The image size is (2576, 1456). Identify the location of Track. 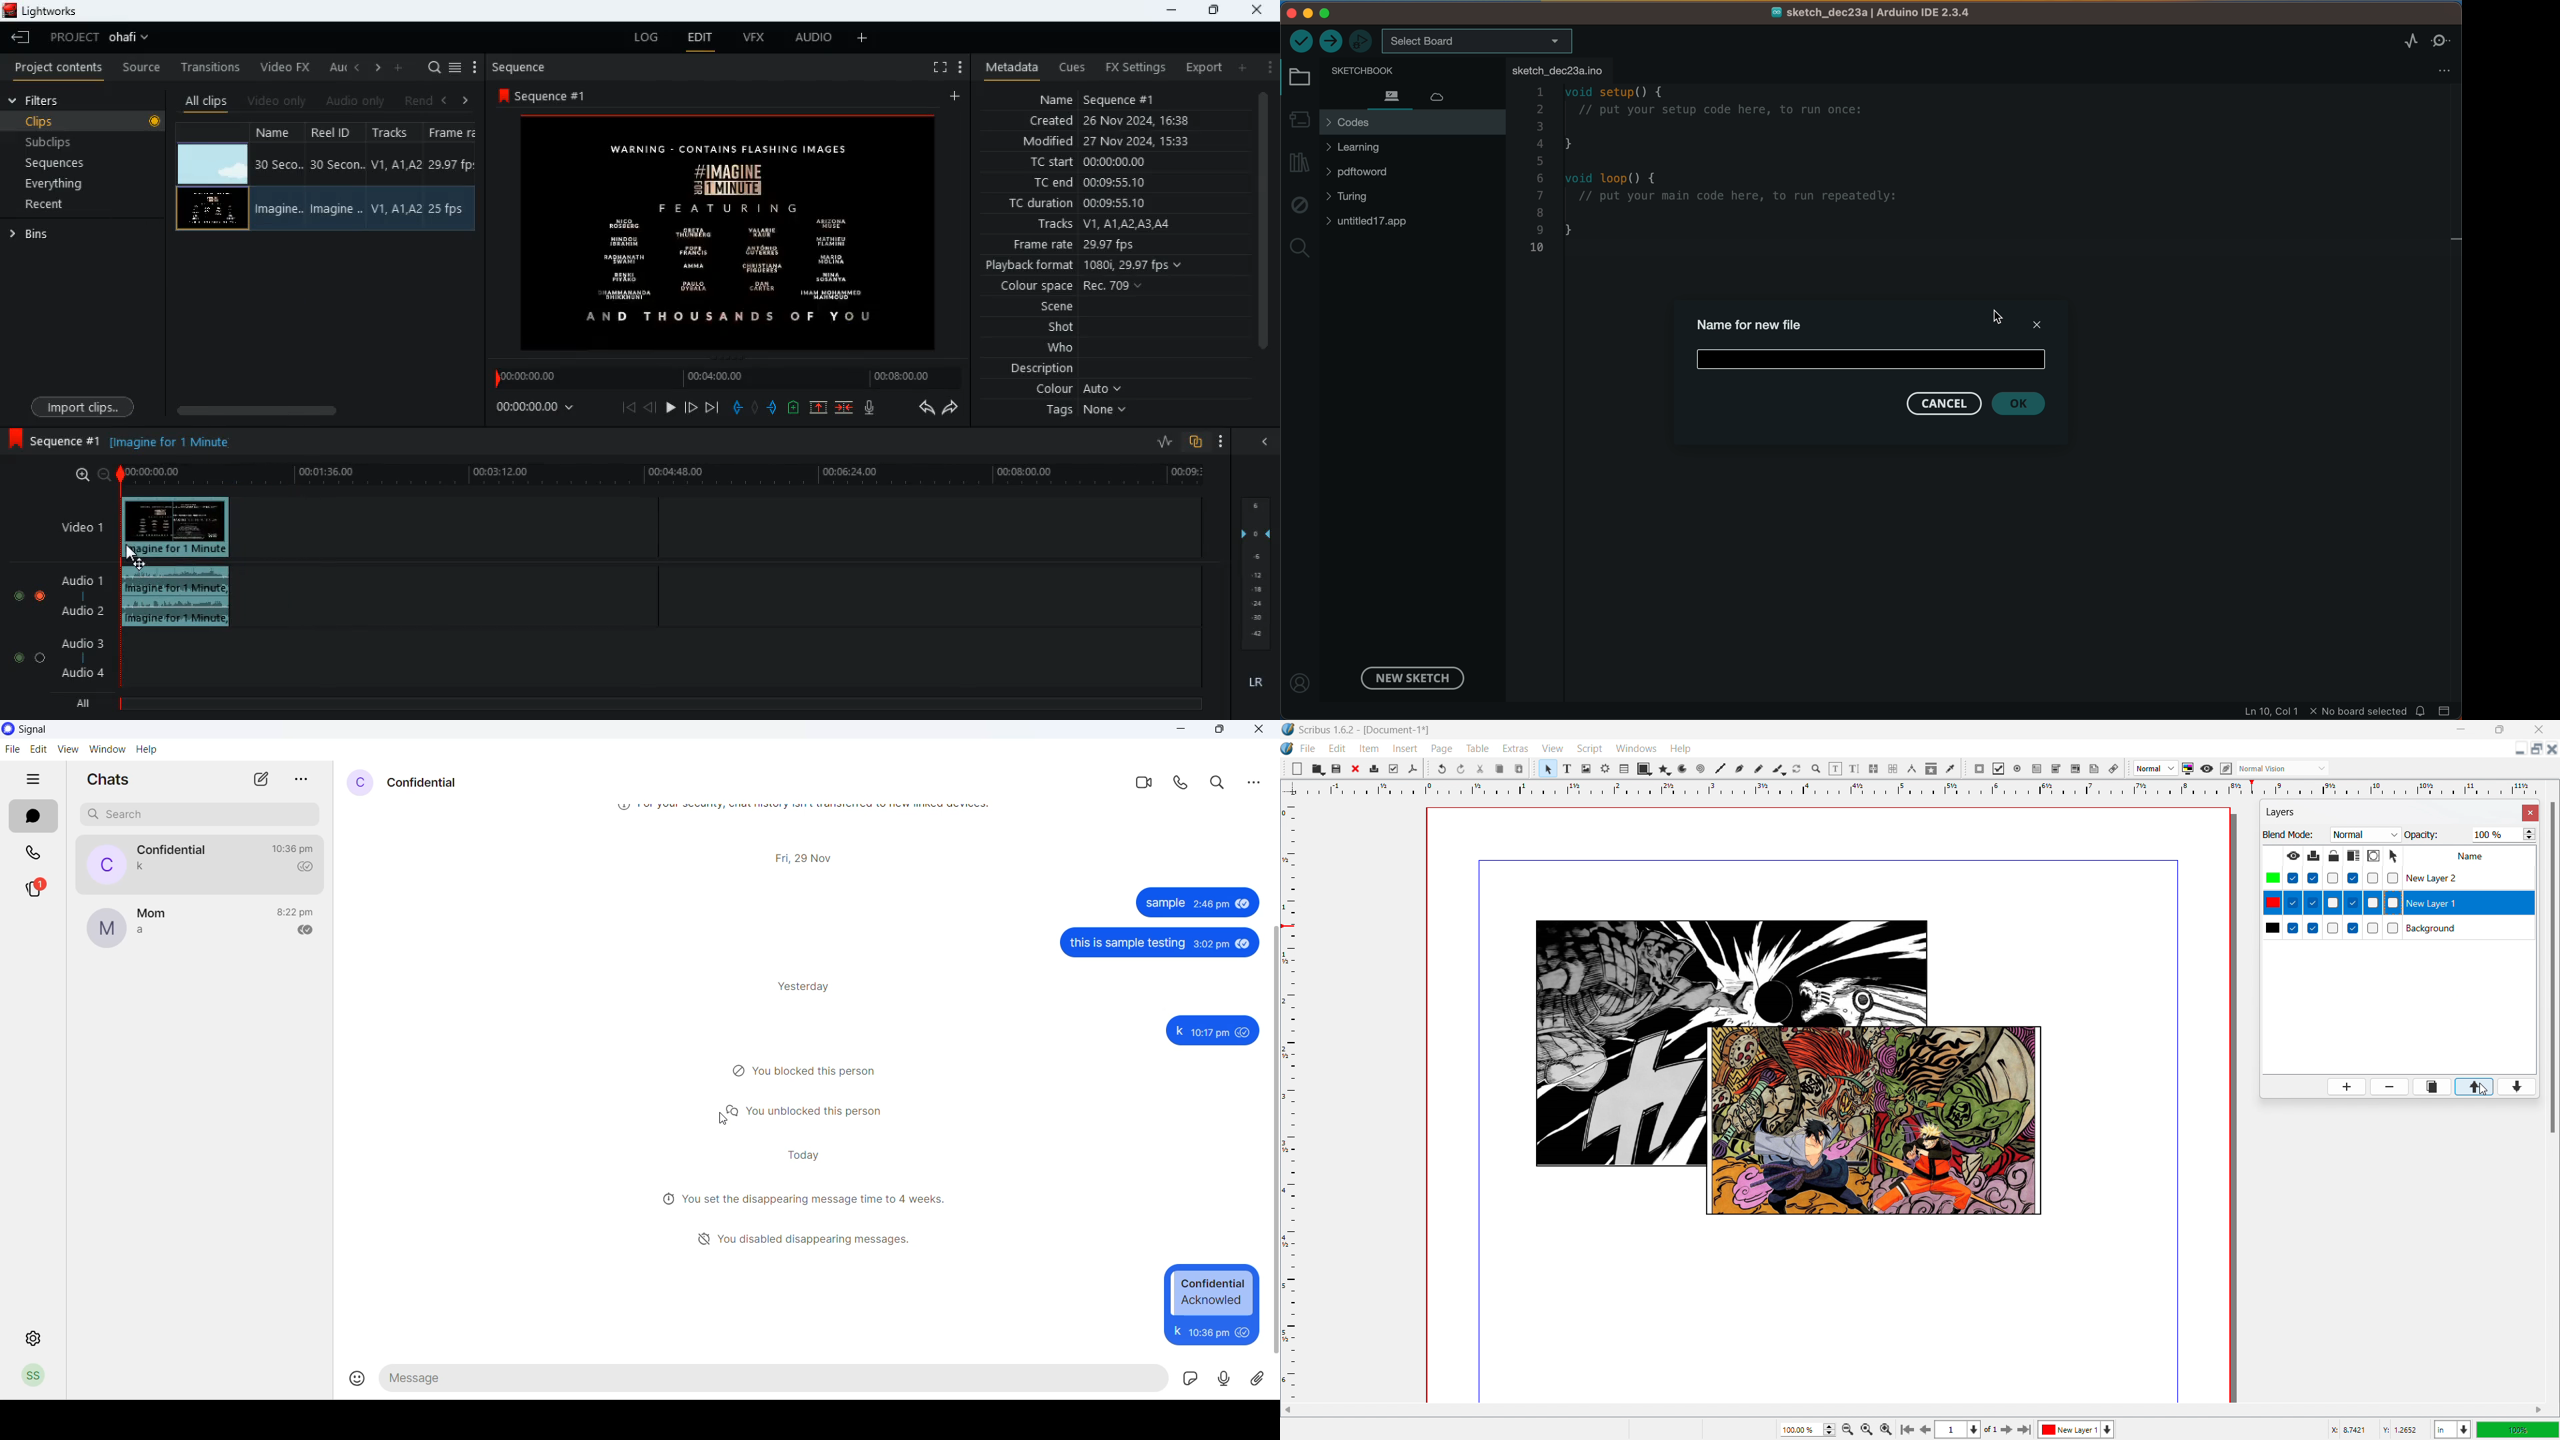
(398, 164).